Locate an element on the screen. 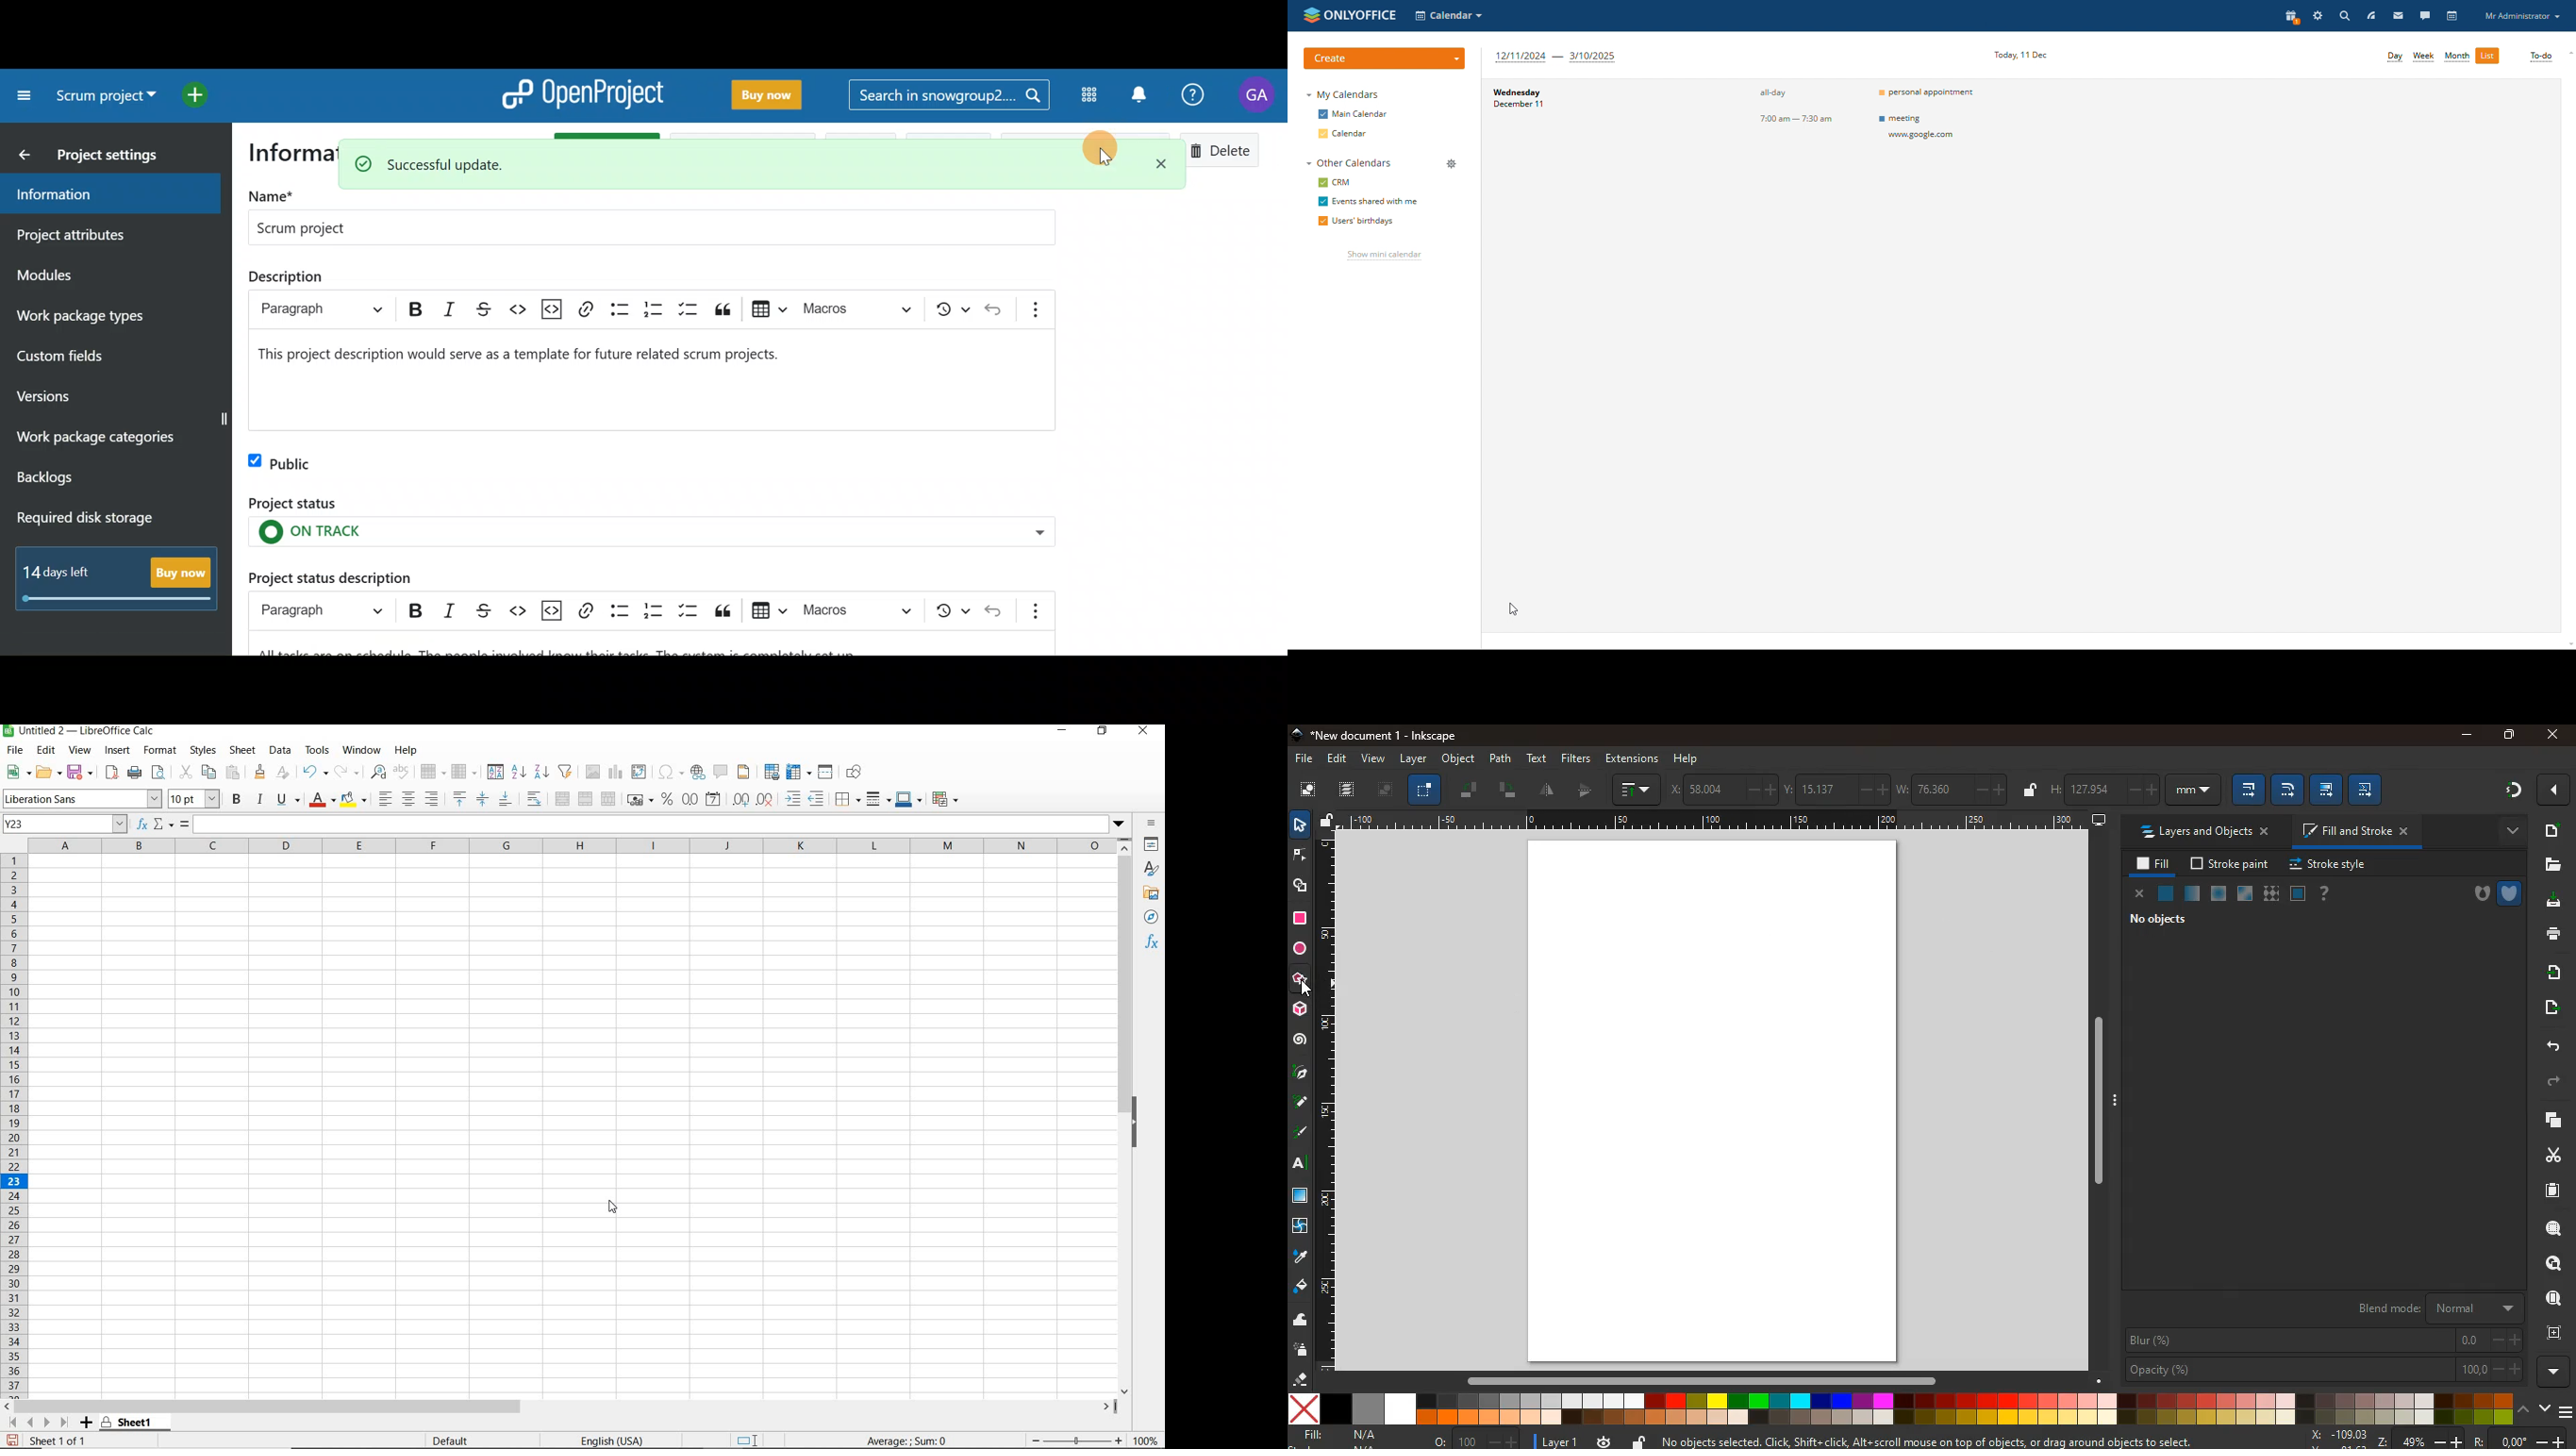  Insert code snippet is located at coordinates (551, 610).